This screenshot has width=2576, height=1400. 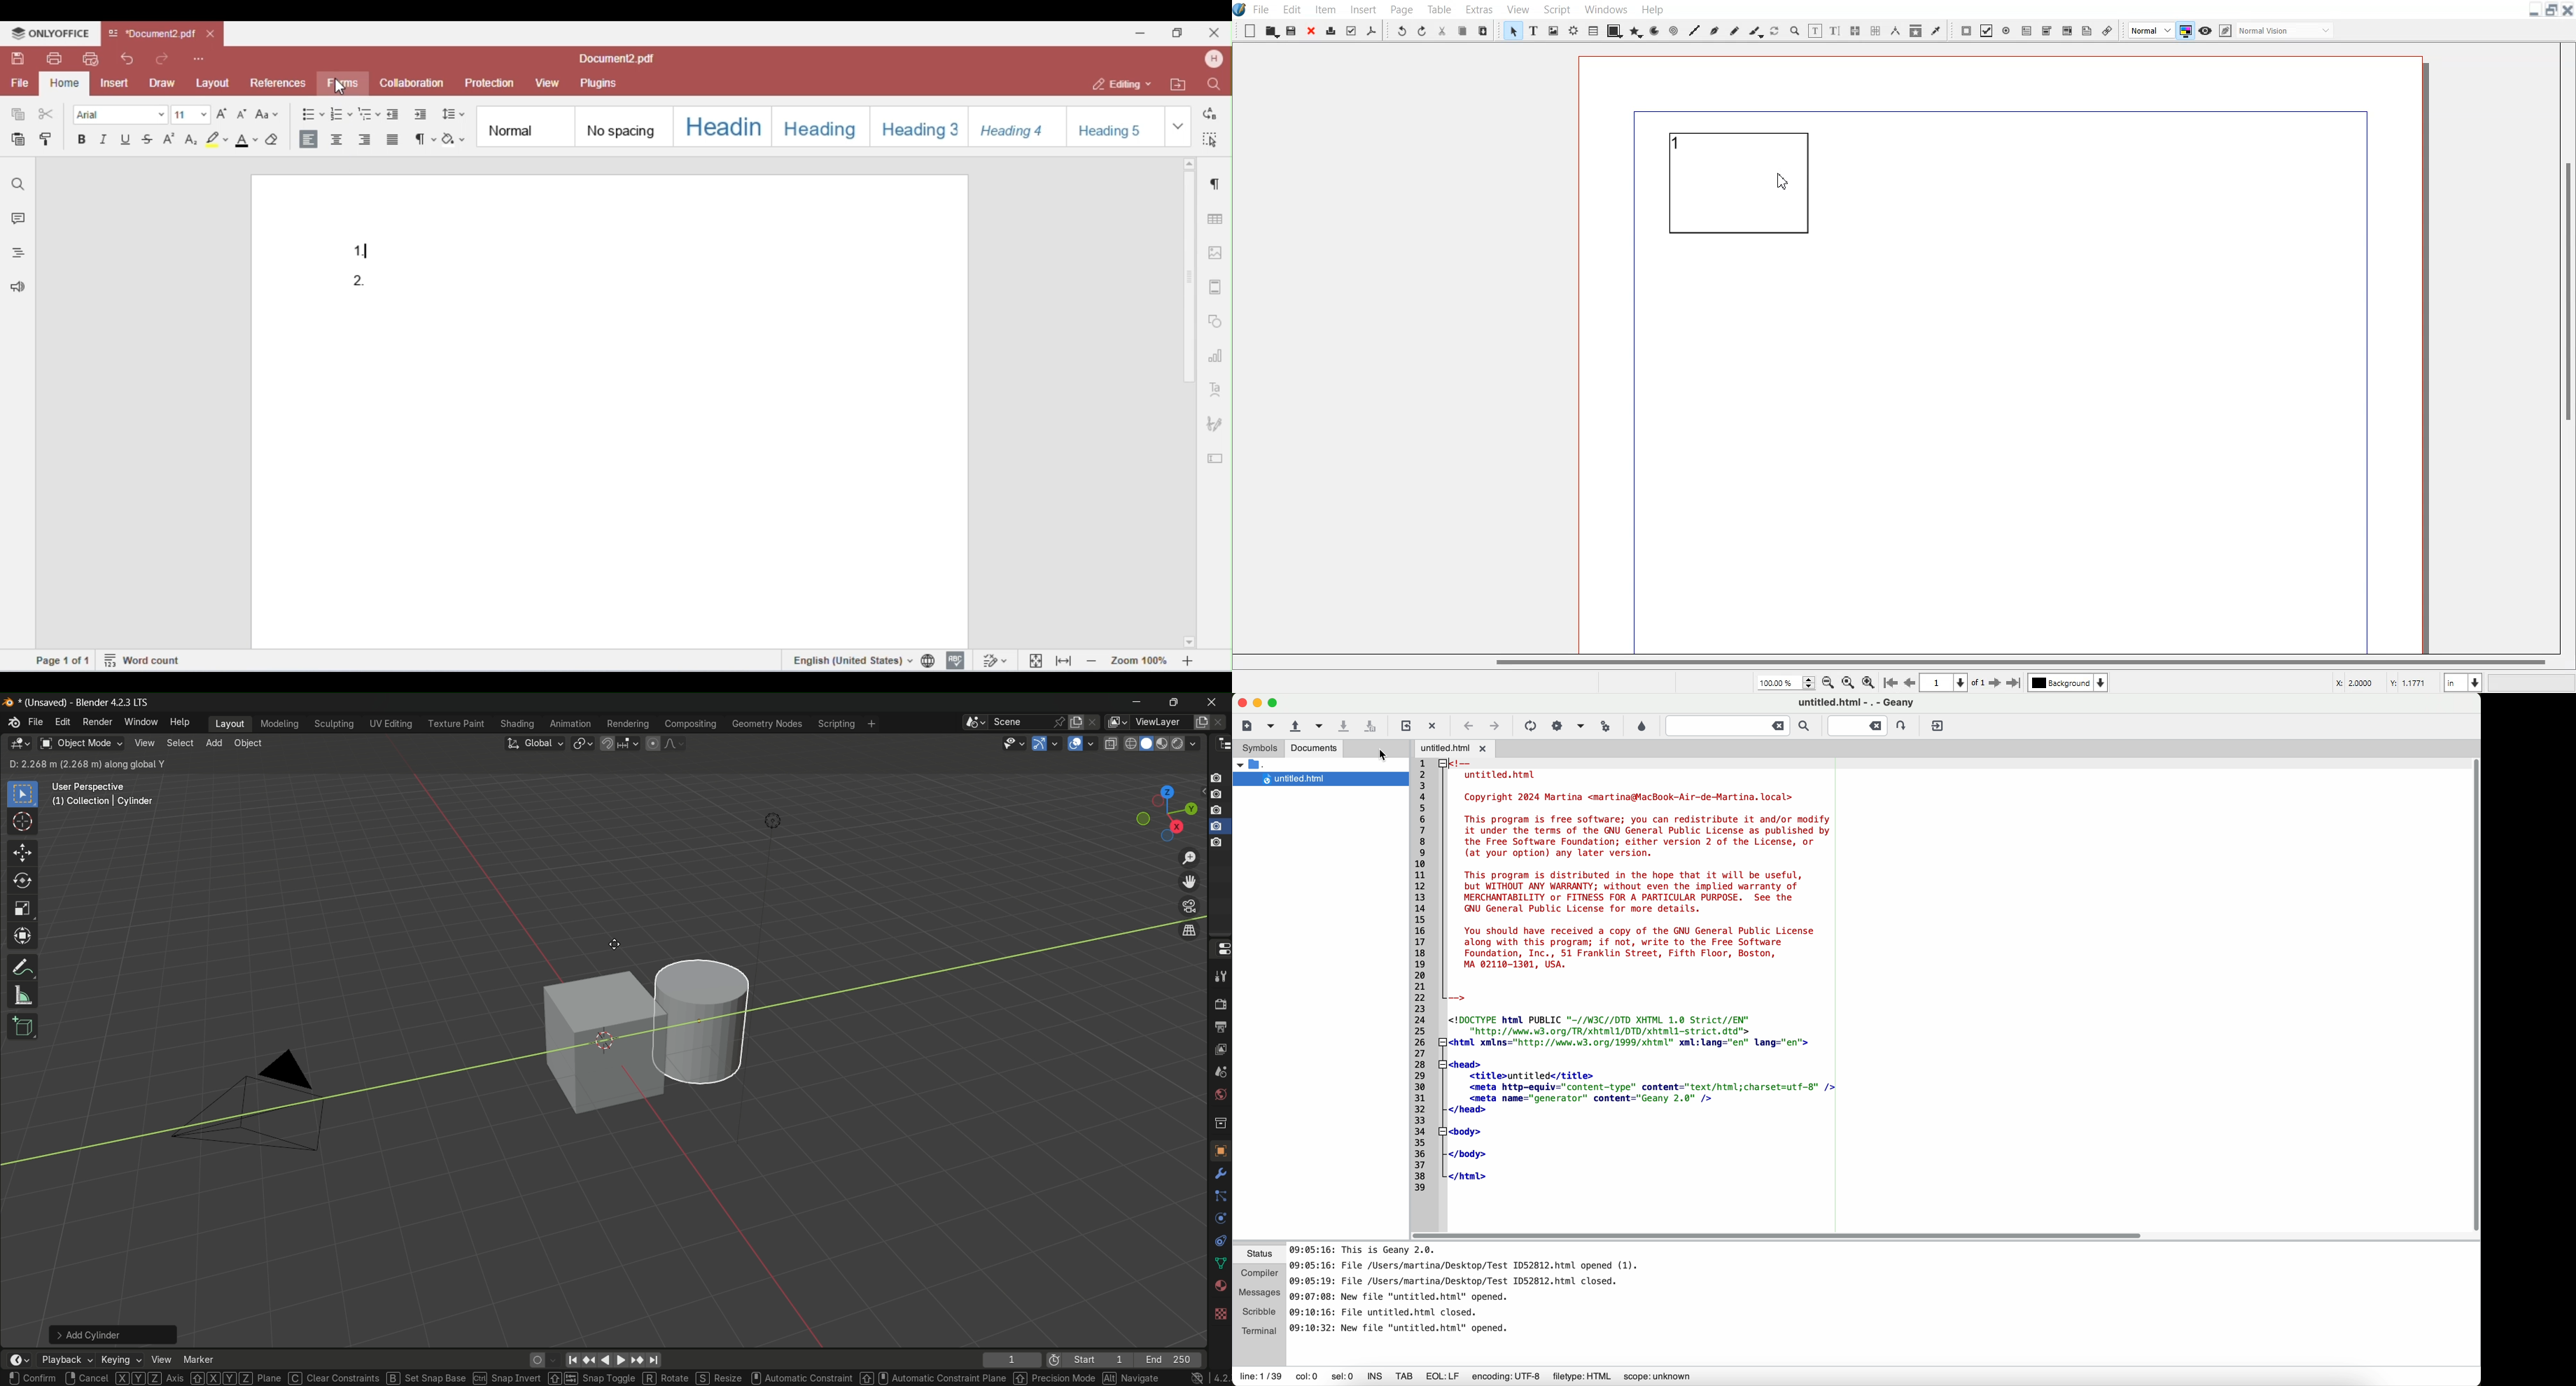 I want to click on Close, so click(x=2568, y=10).